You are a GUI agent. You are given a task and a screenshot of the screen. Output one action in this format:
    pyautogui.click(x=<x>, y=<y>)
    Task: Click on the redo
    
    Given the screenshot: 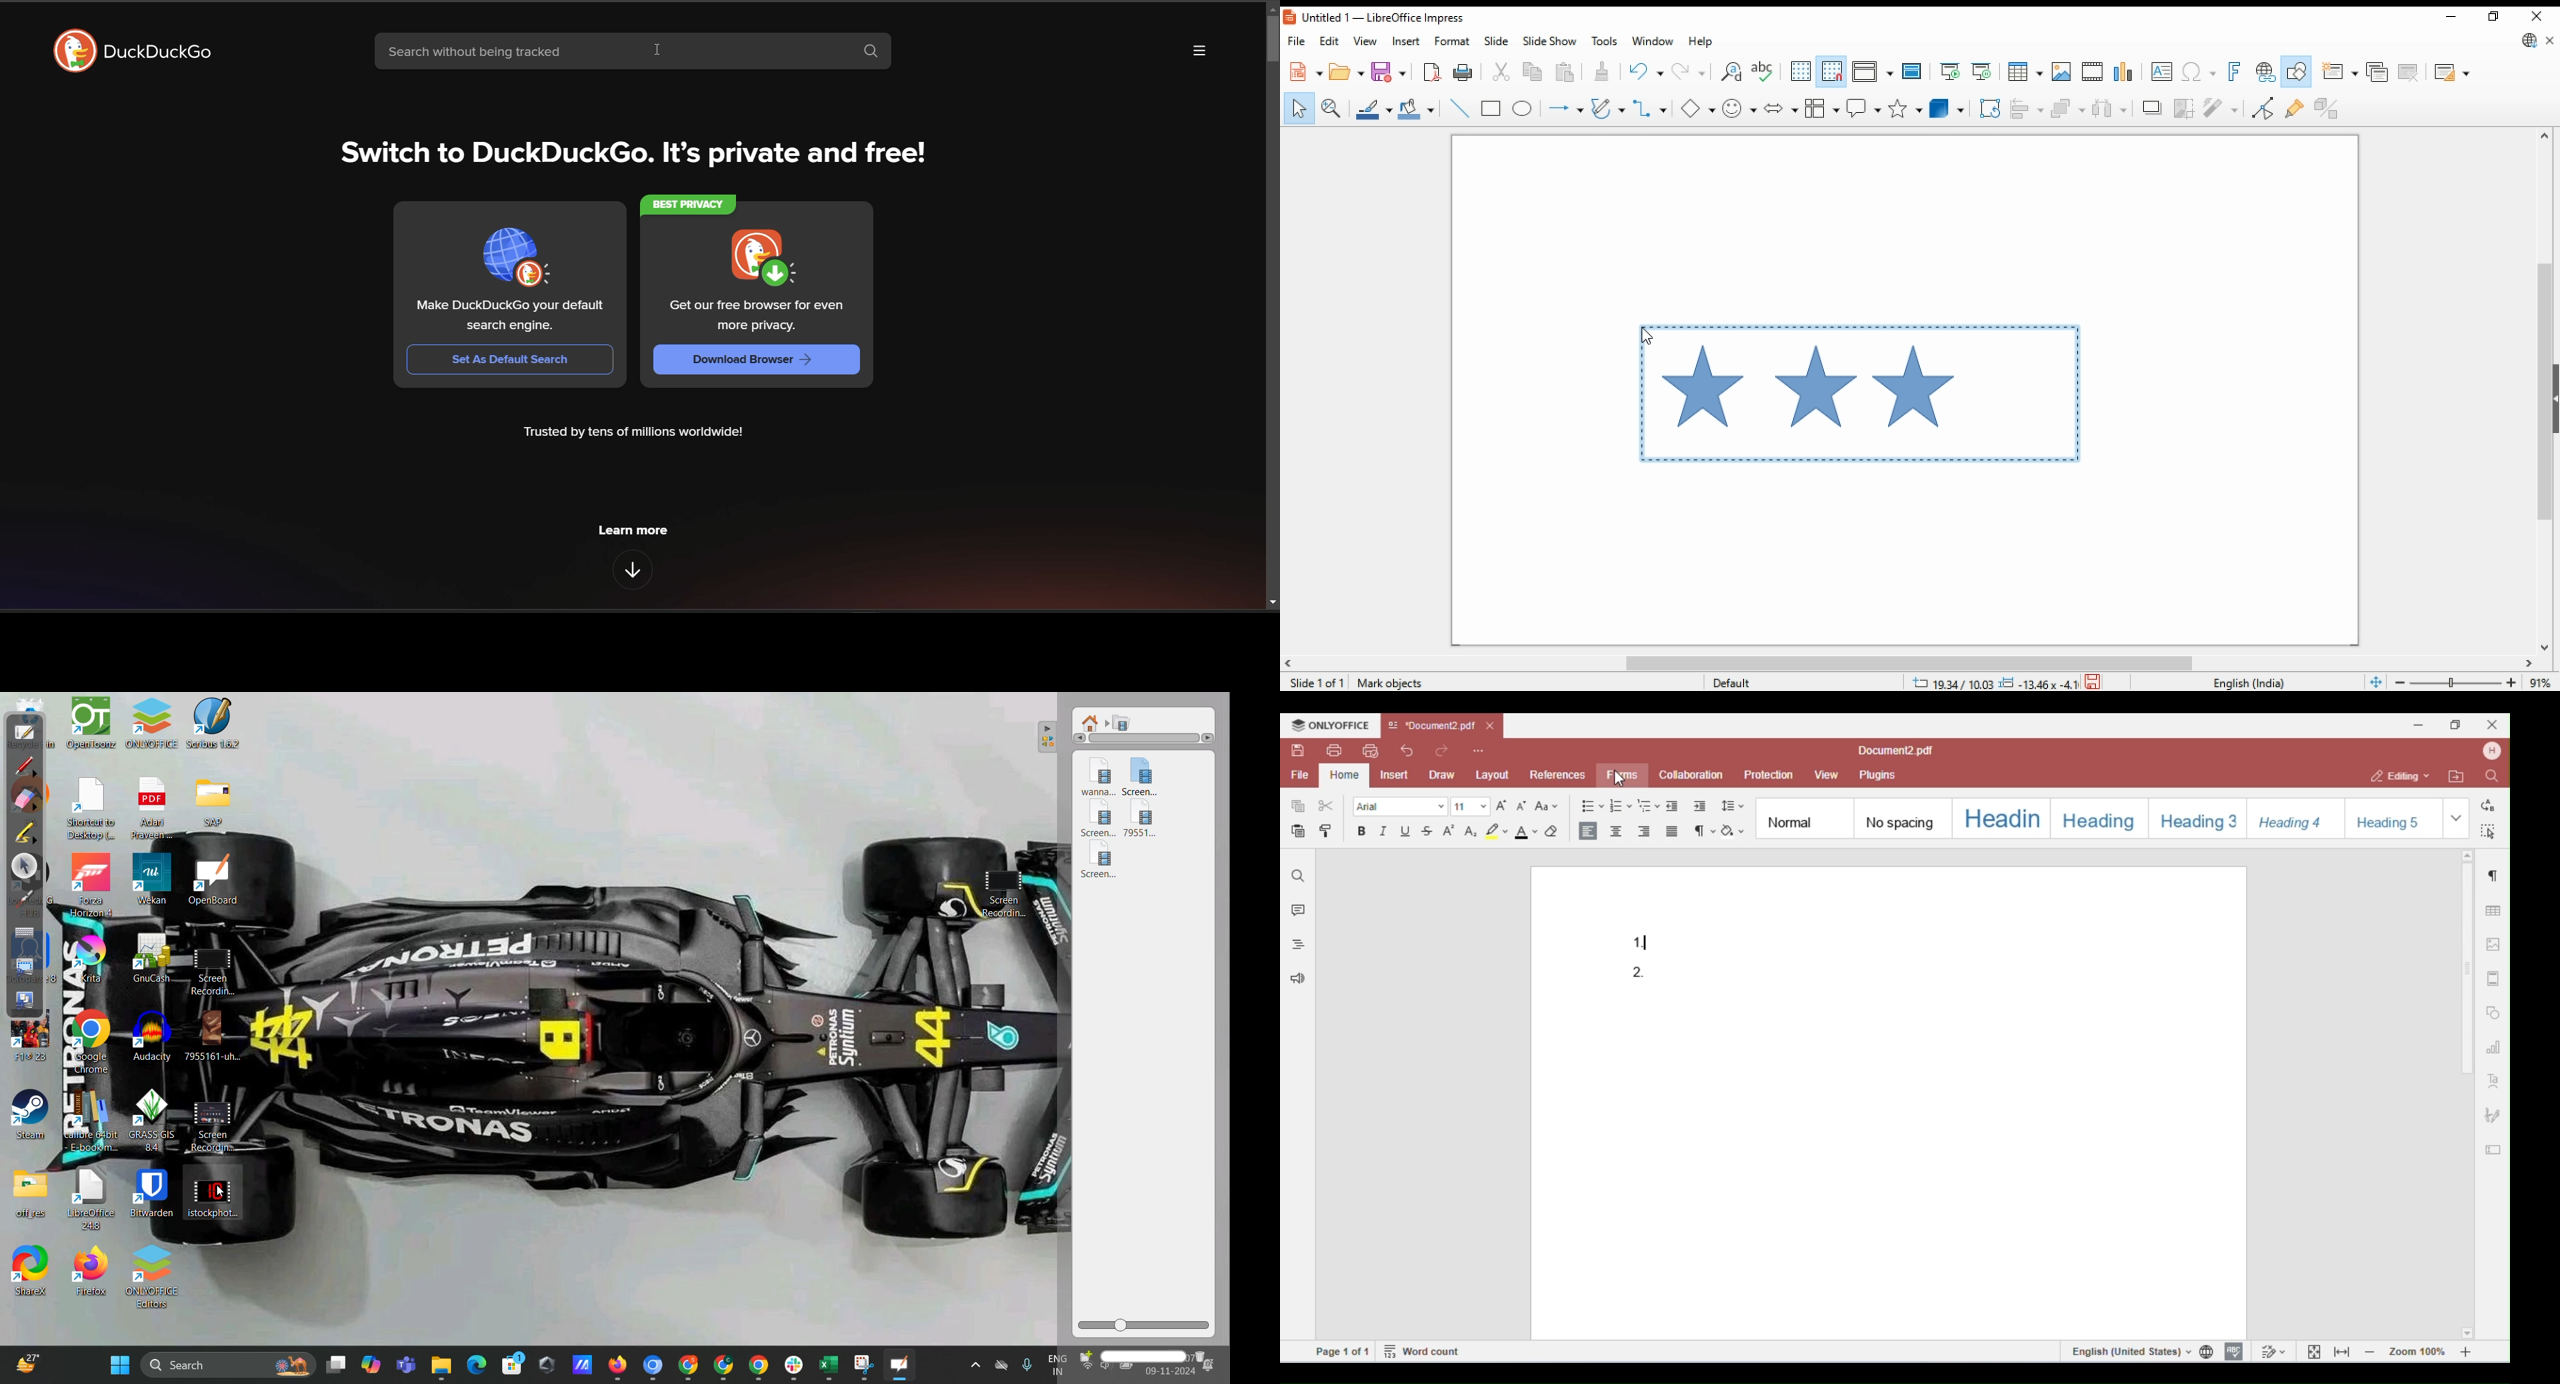 What is the action you would take?
    pyautogui.click(x=1690, y=70)
    